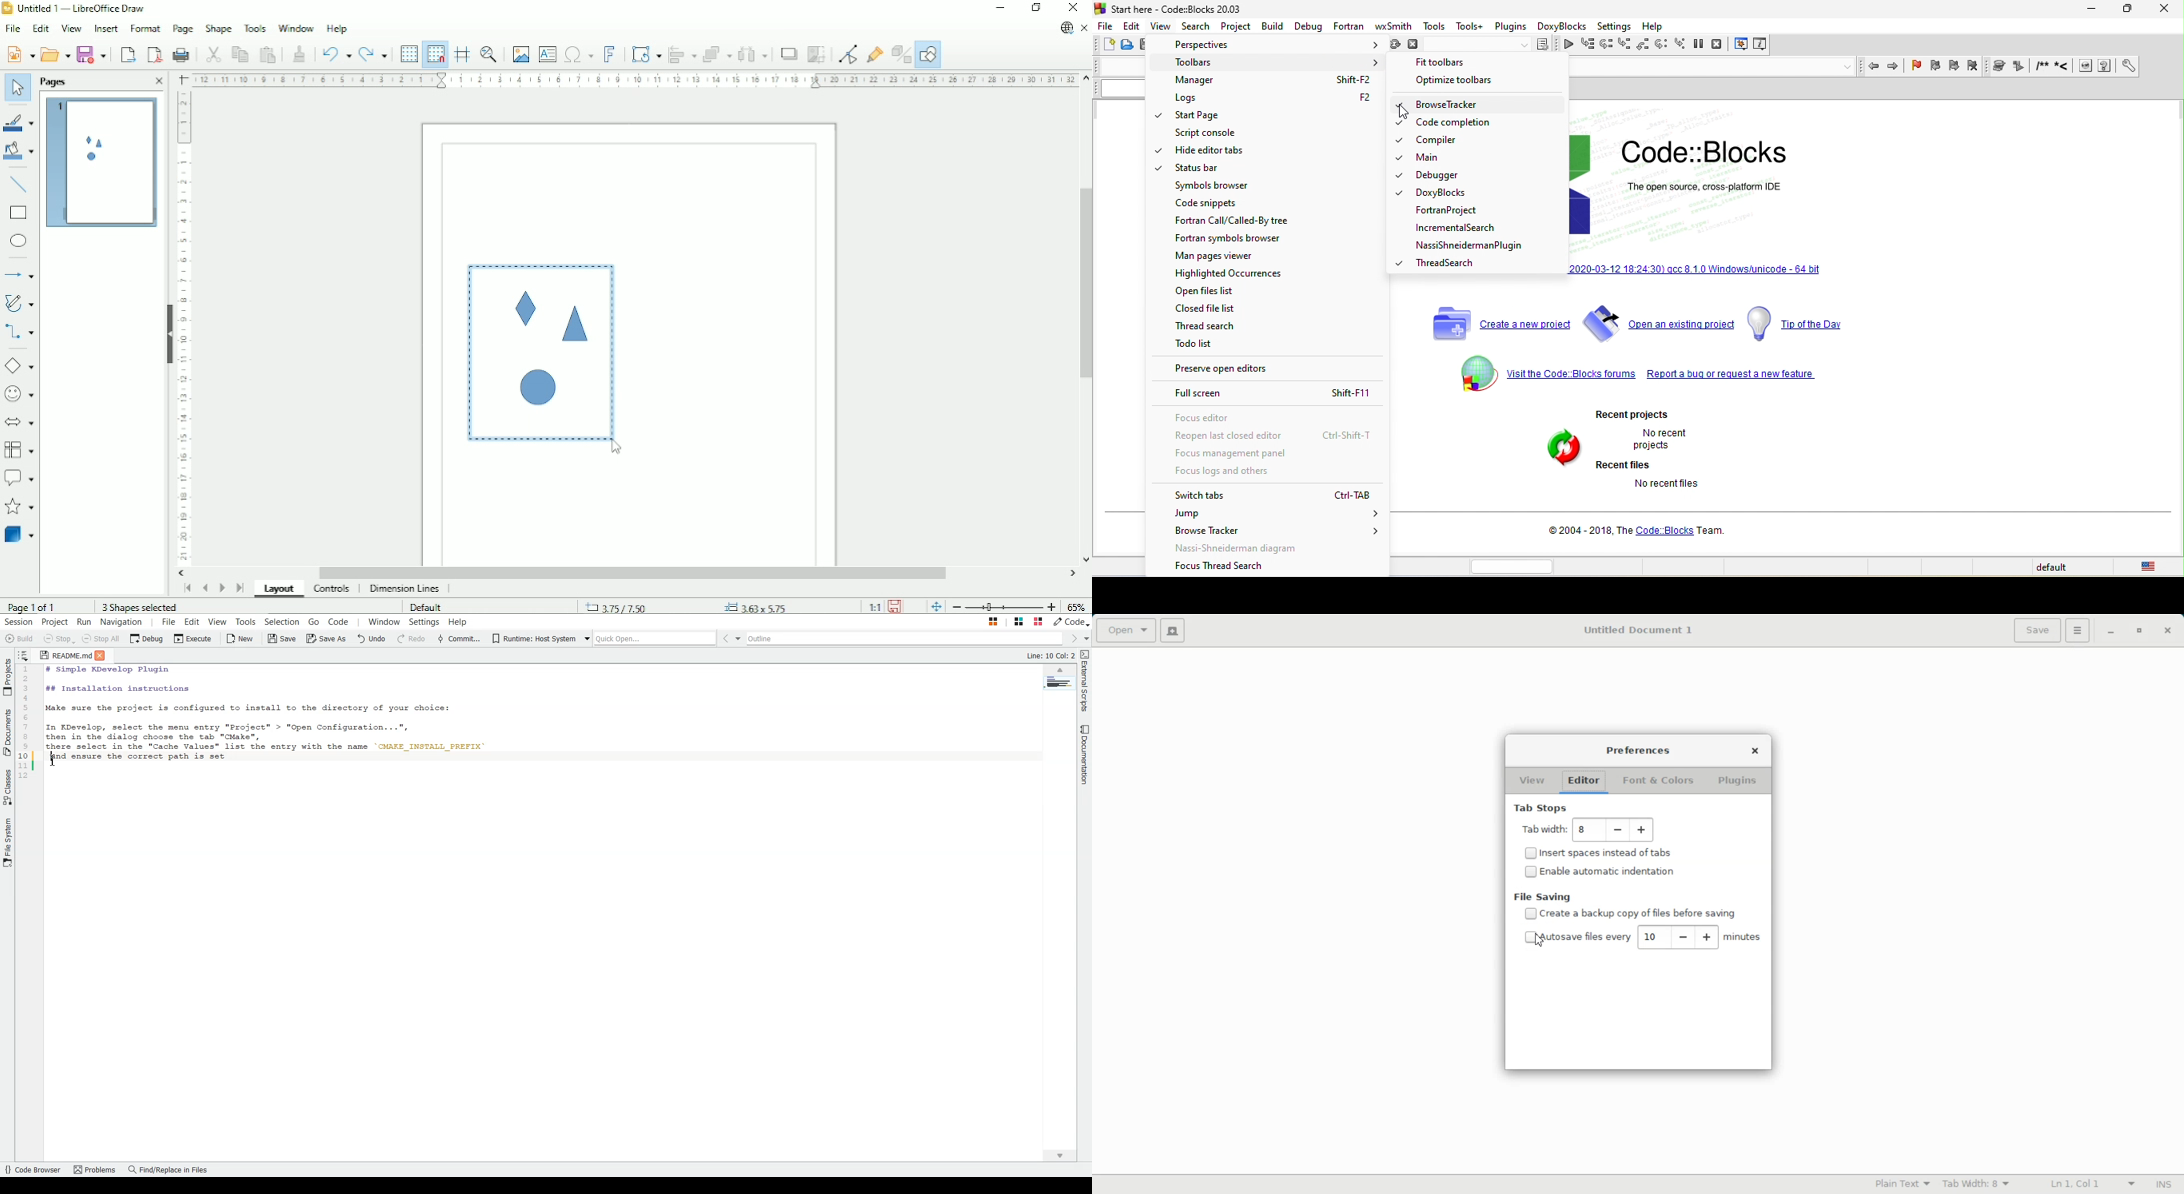  I want to click on extract documentation, so click(2021, 67).